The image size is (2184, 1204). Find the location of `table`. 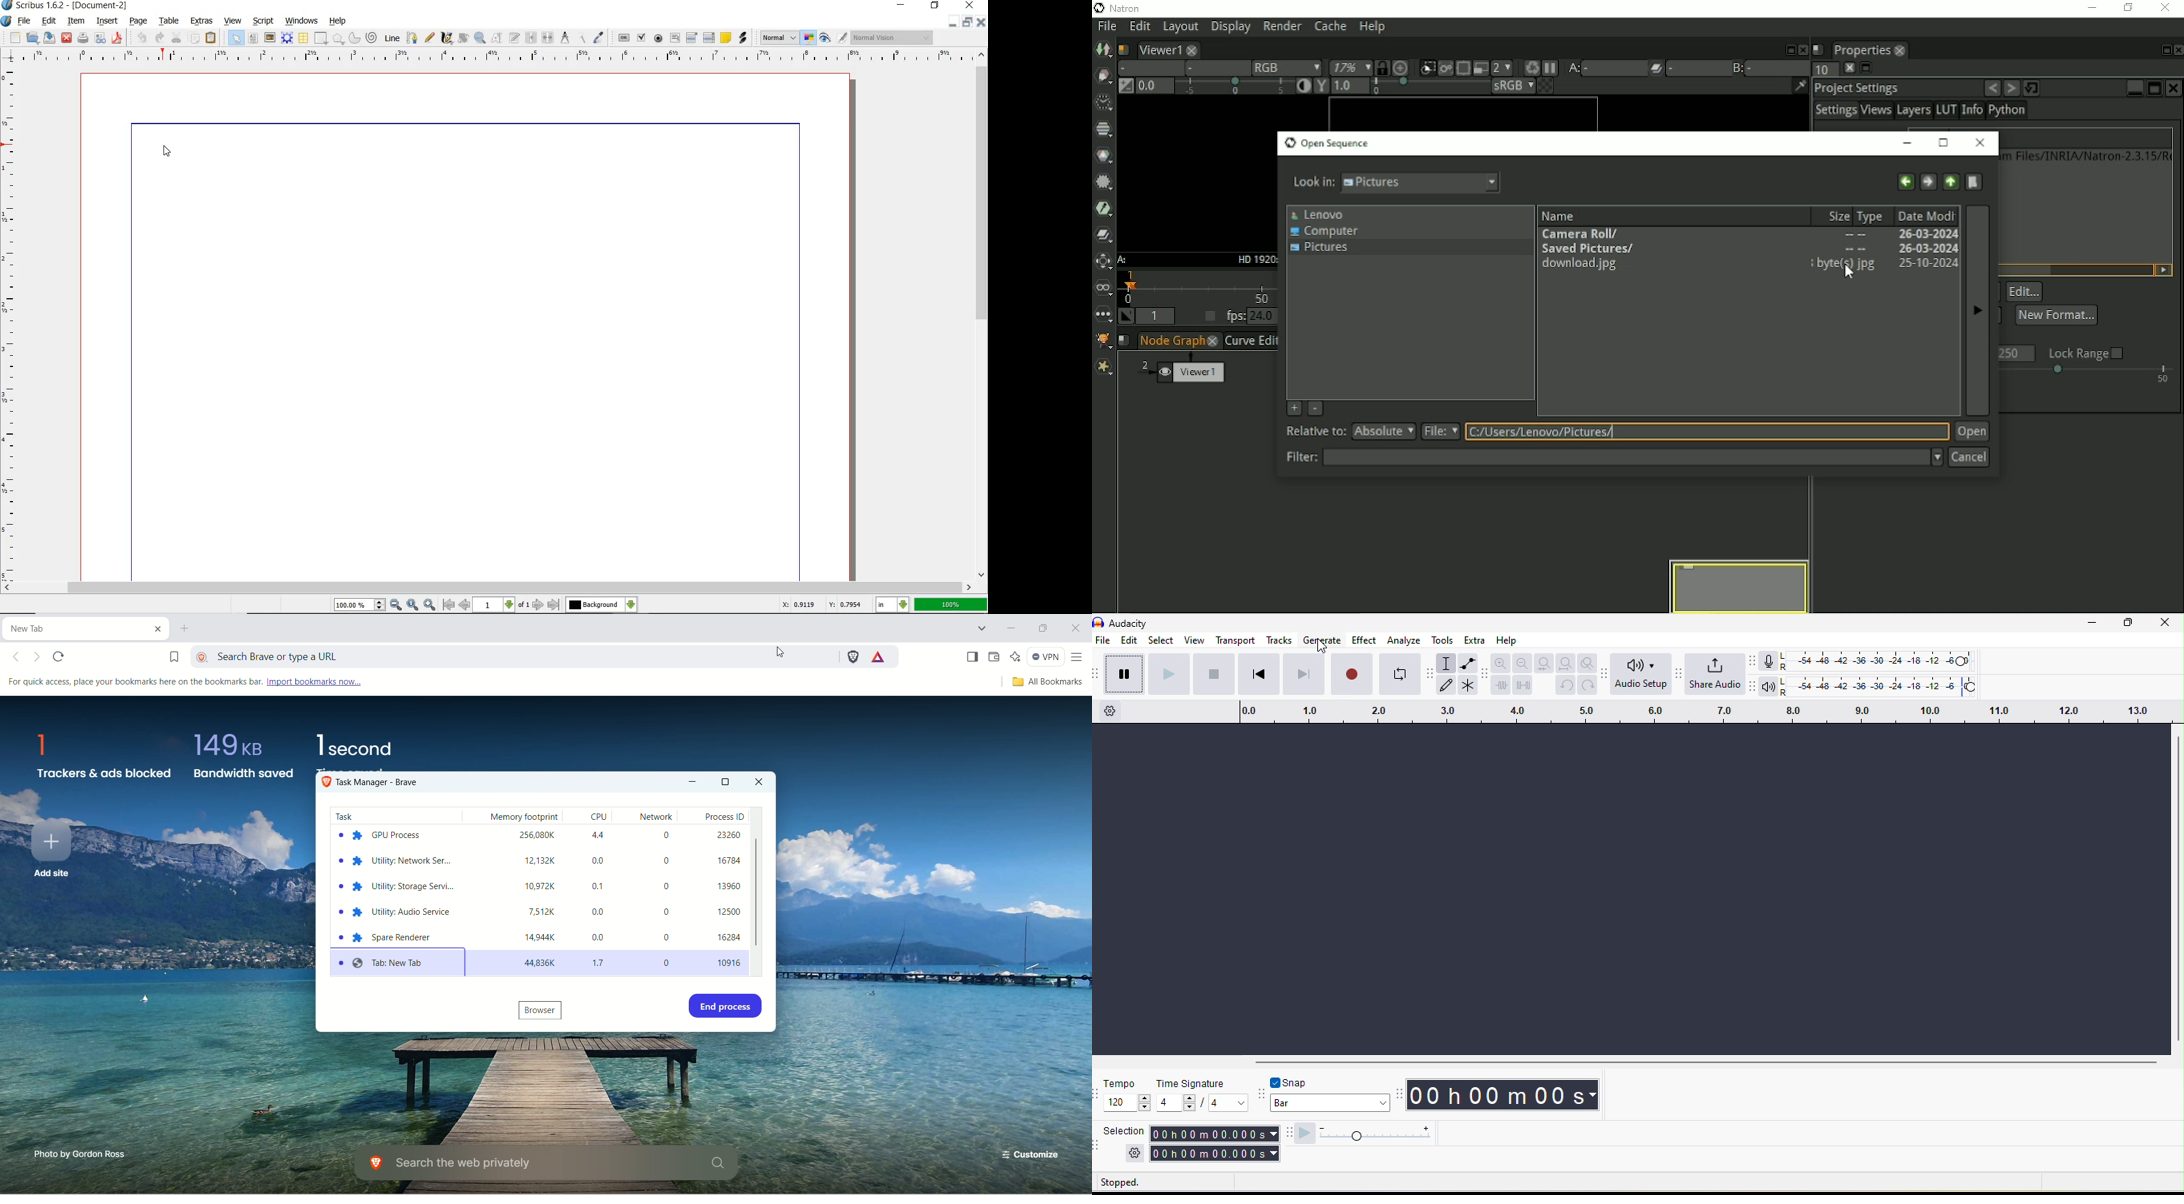

table is located at coordinates (304, 38).